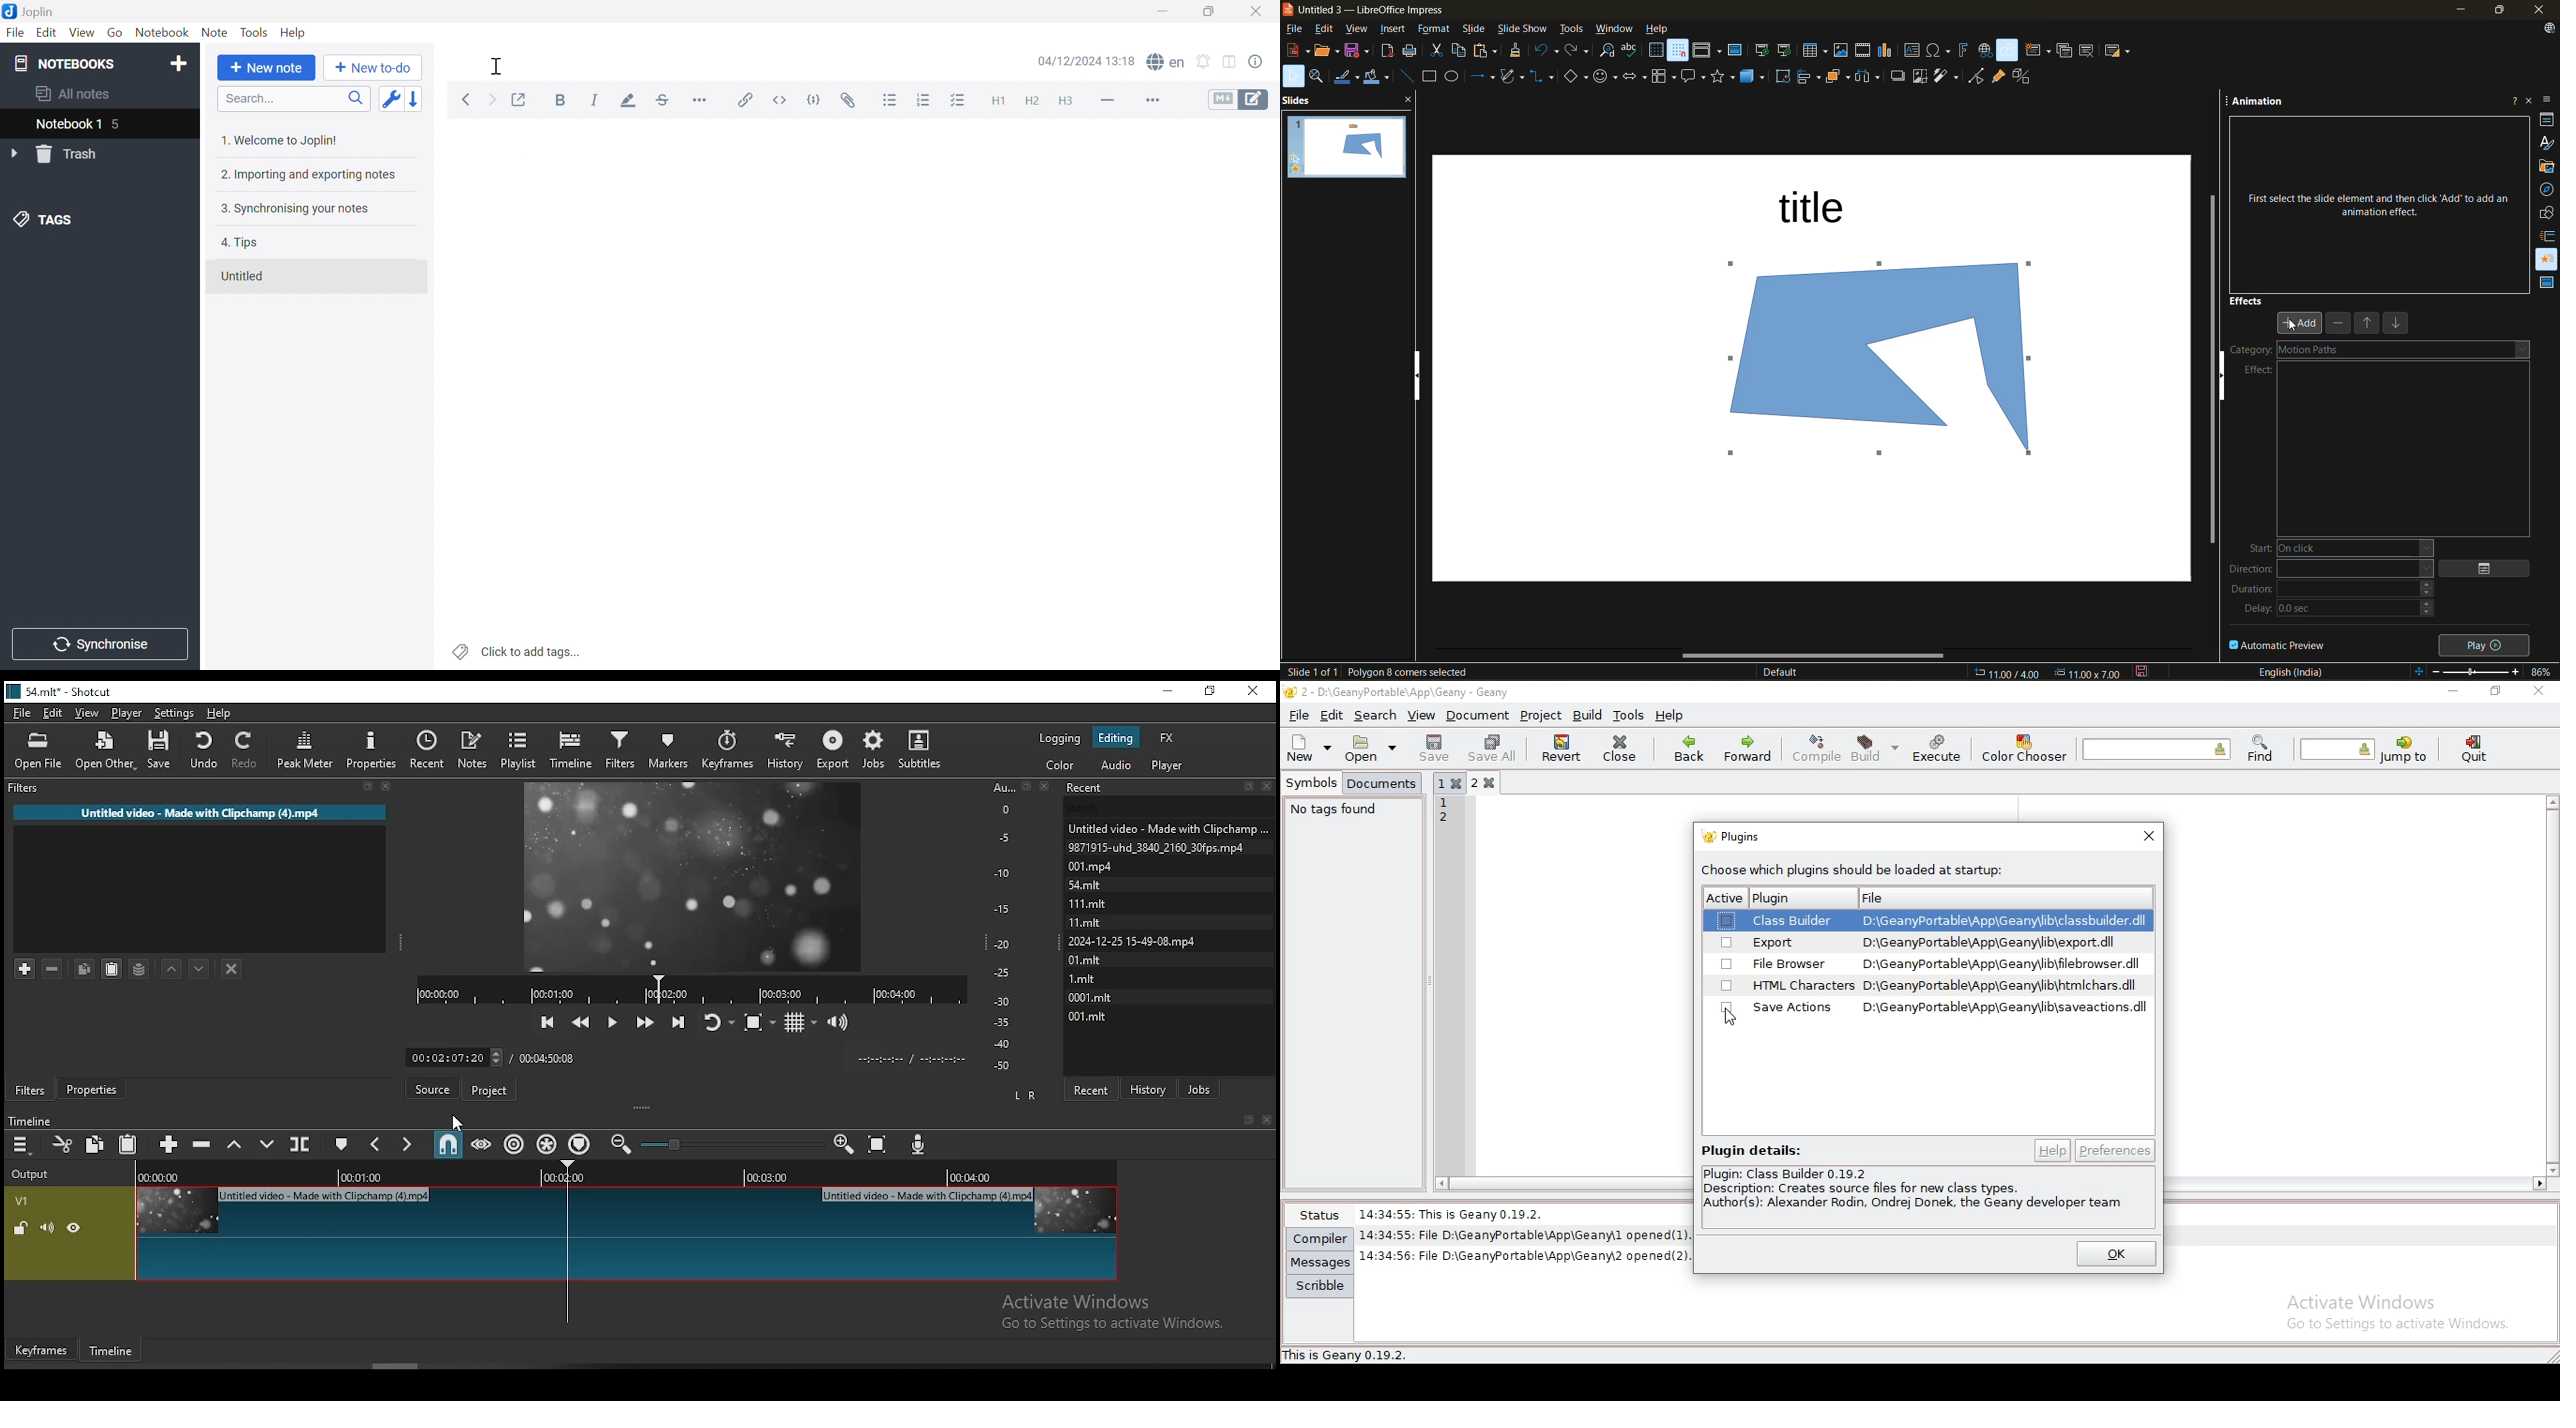 This screenshot has width=2576, height=1428. I want to click on untitled 3 - LibreOffice Impress, so click(1385, 8).